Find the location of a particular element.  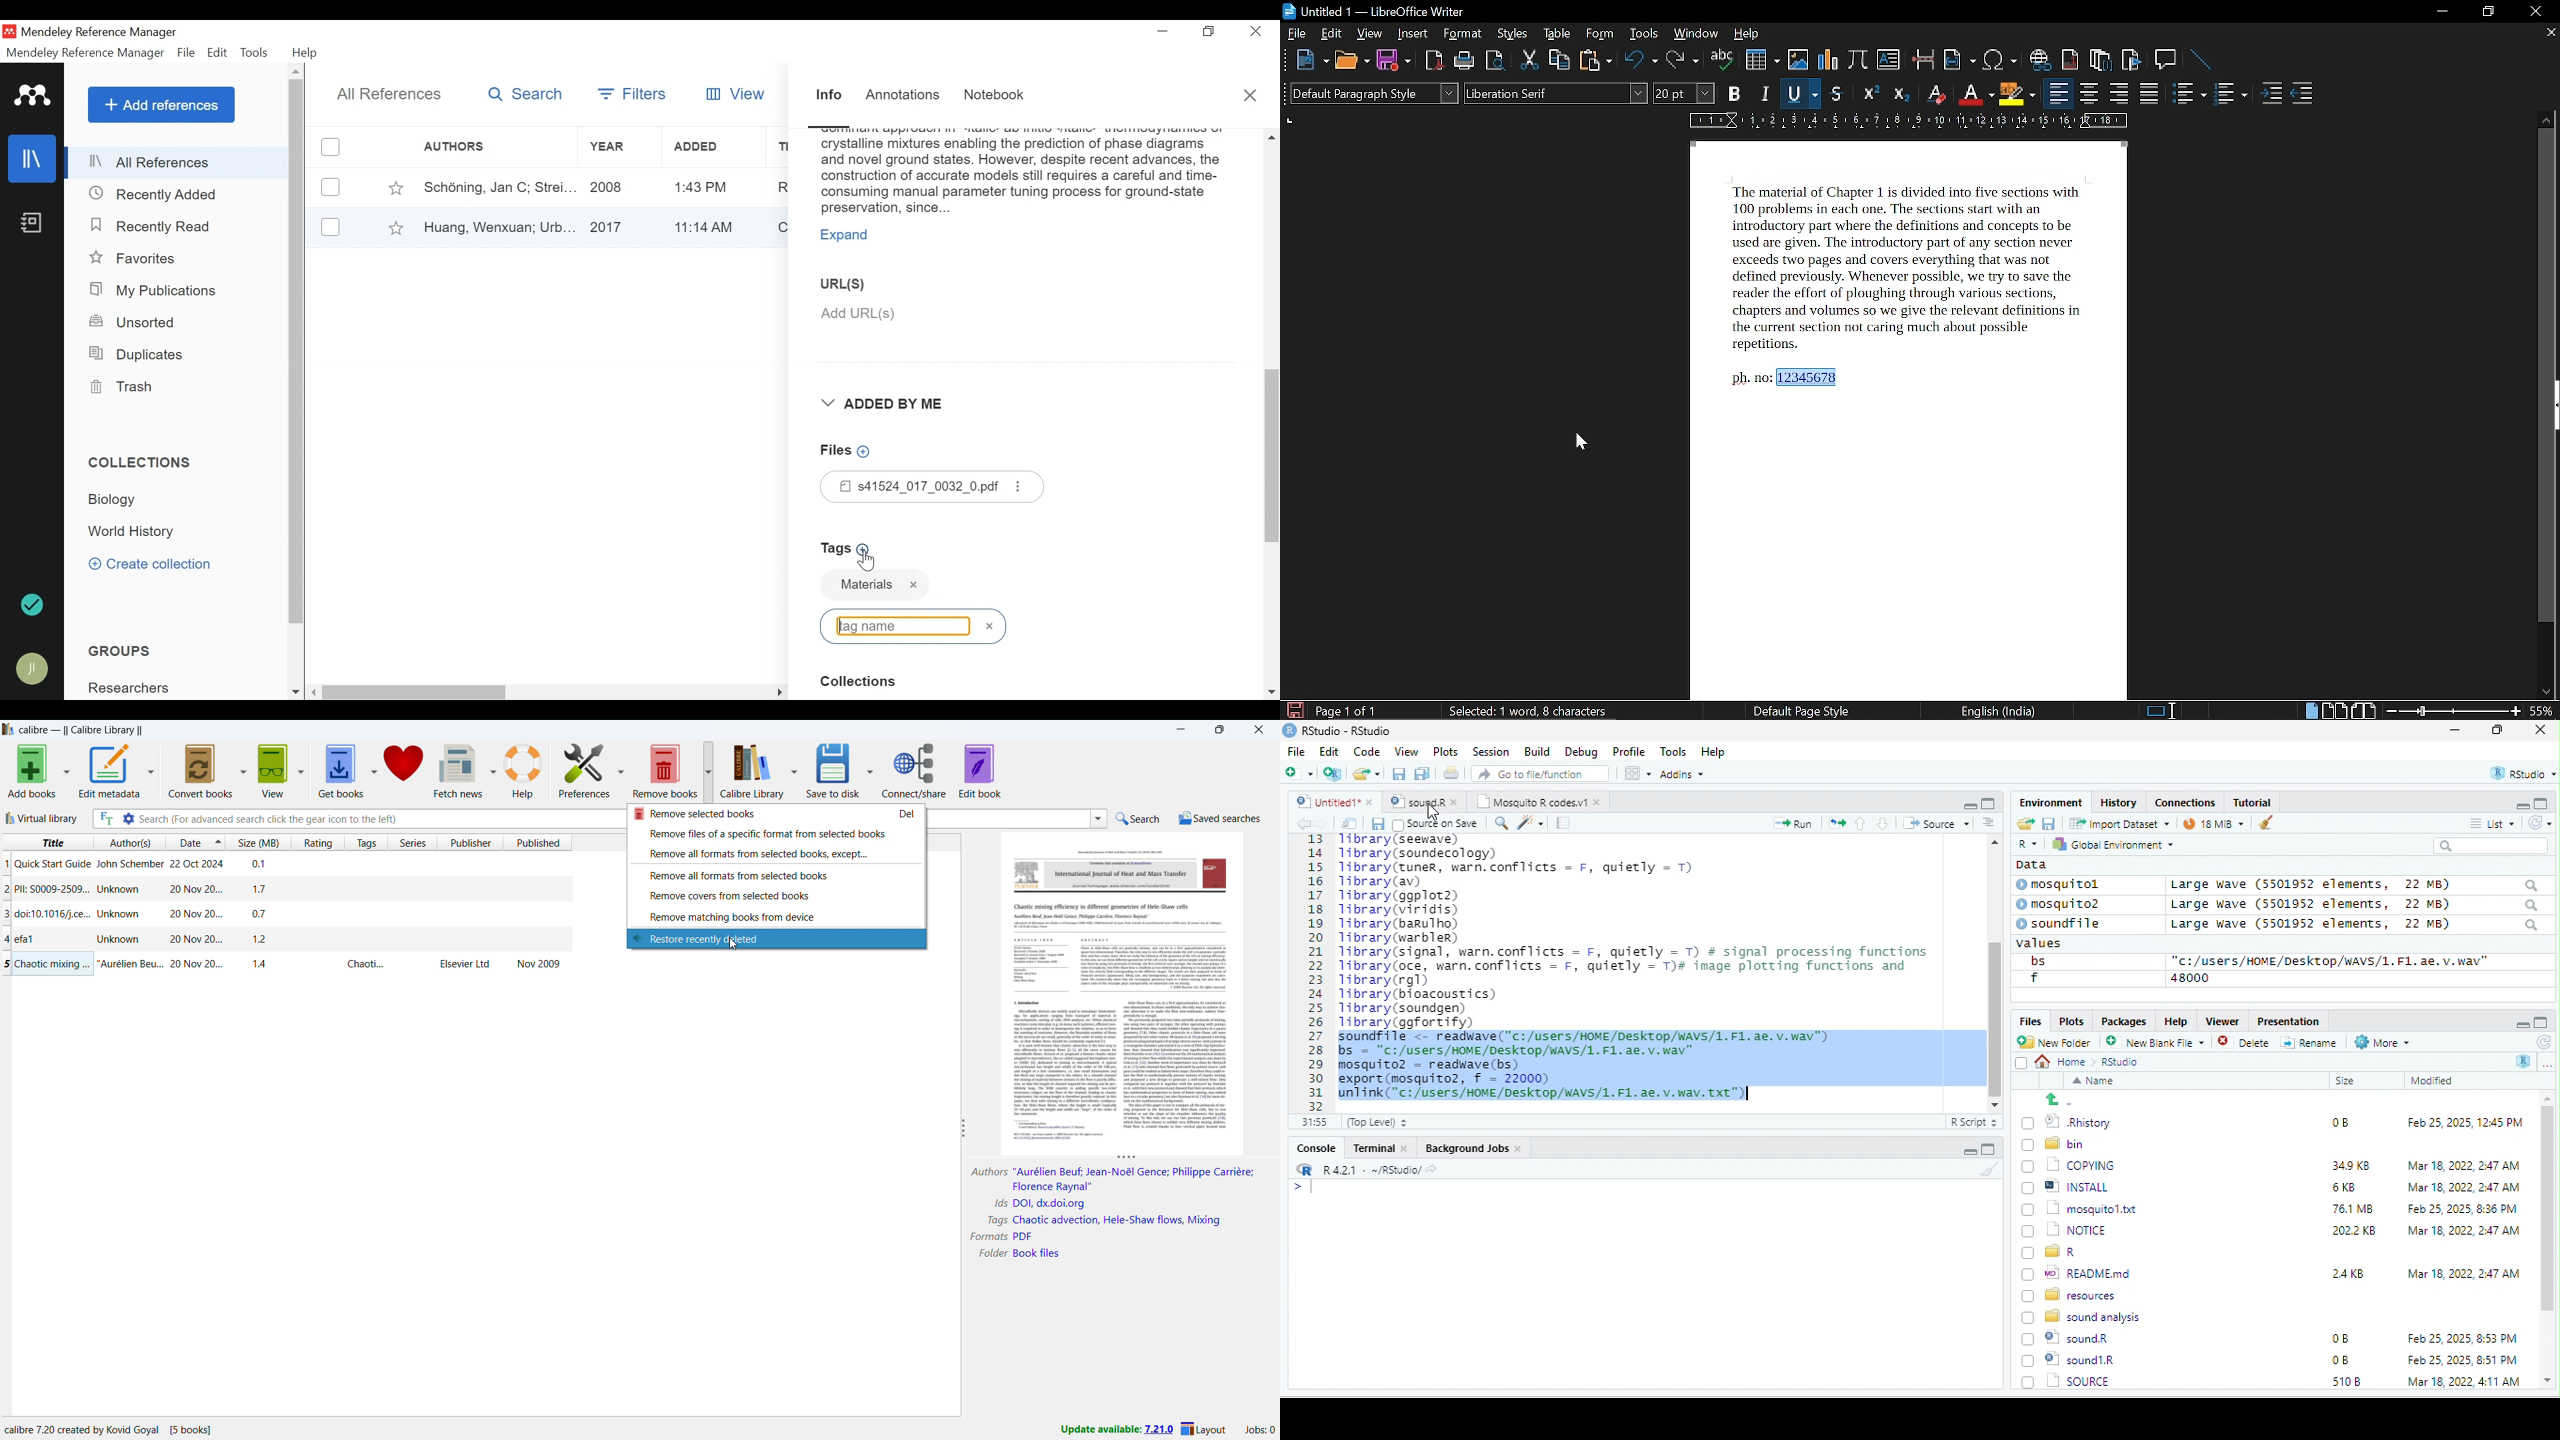

Modified is located at coordinates (2433, 1081).